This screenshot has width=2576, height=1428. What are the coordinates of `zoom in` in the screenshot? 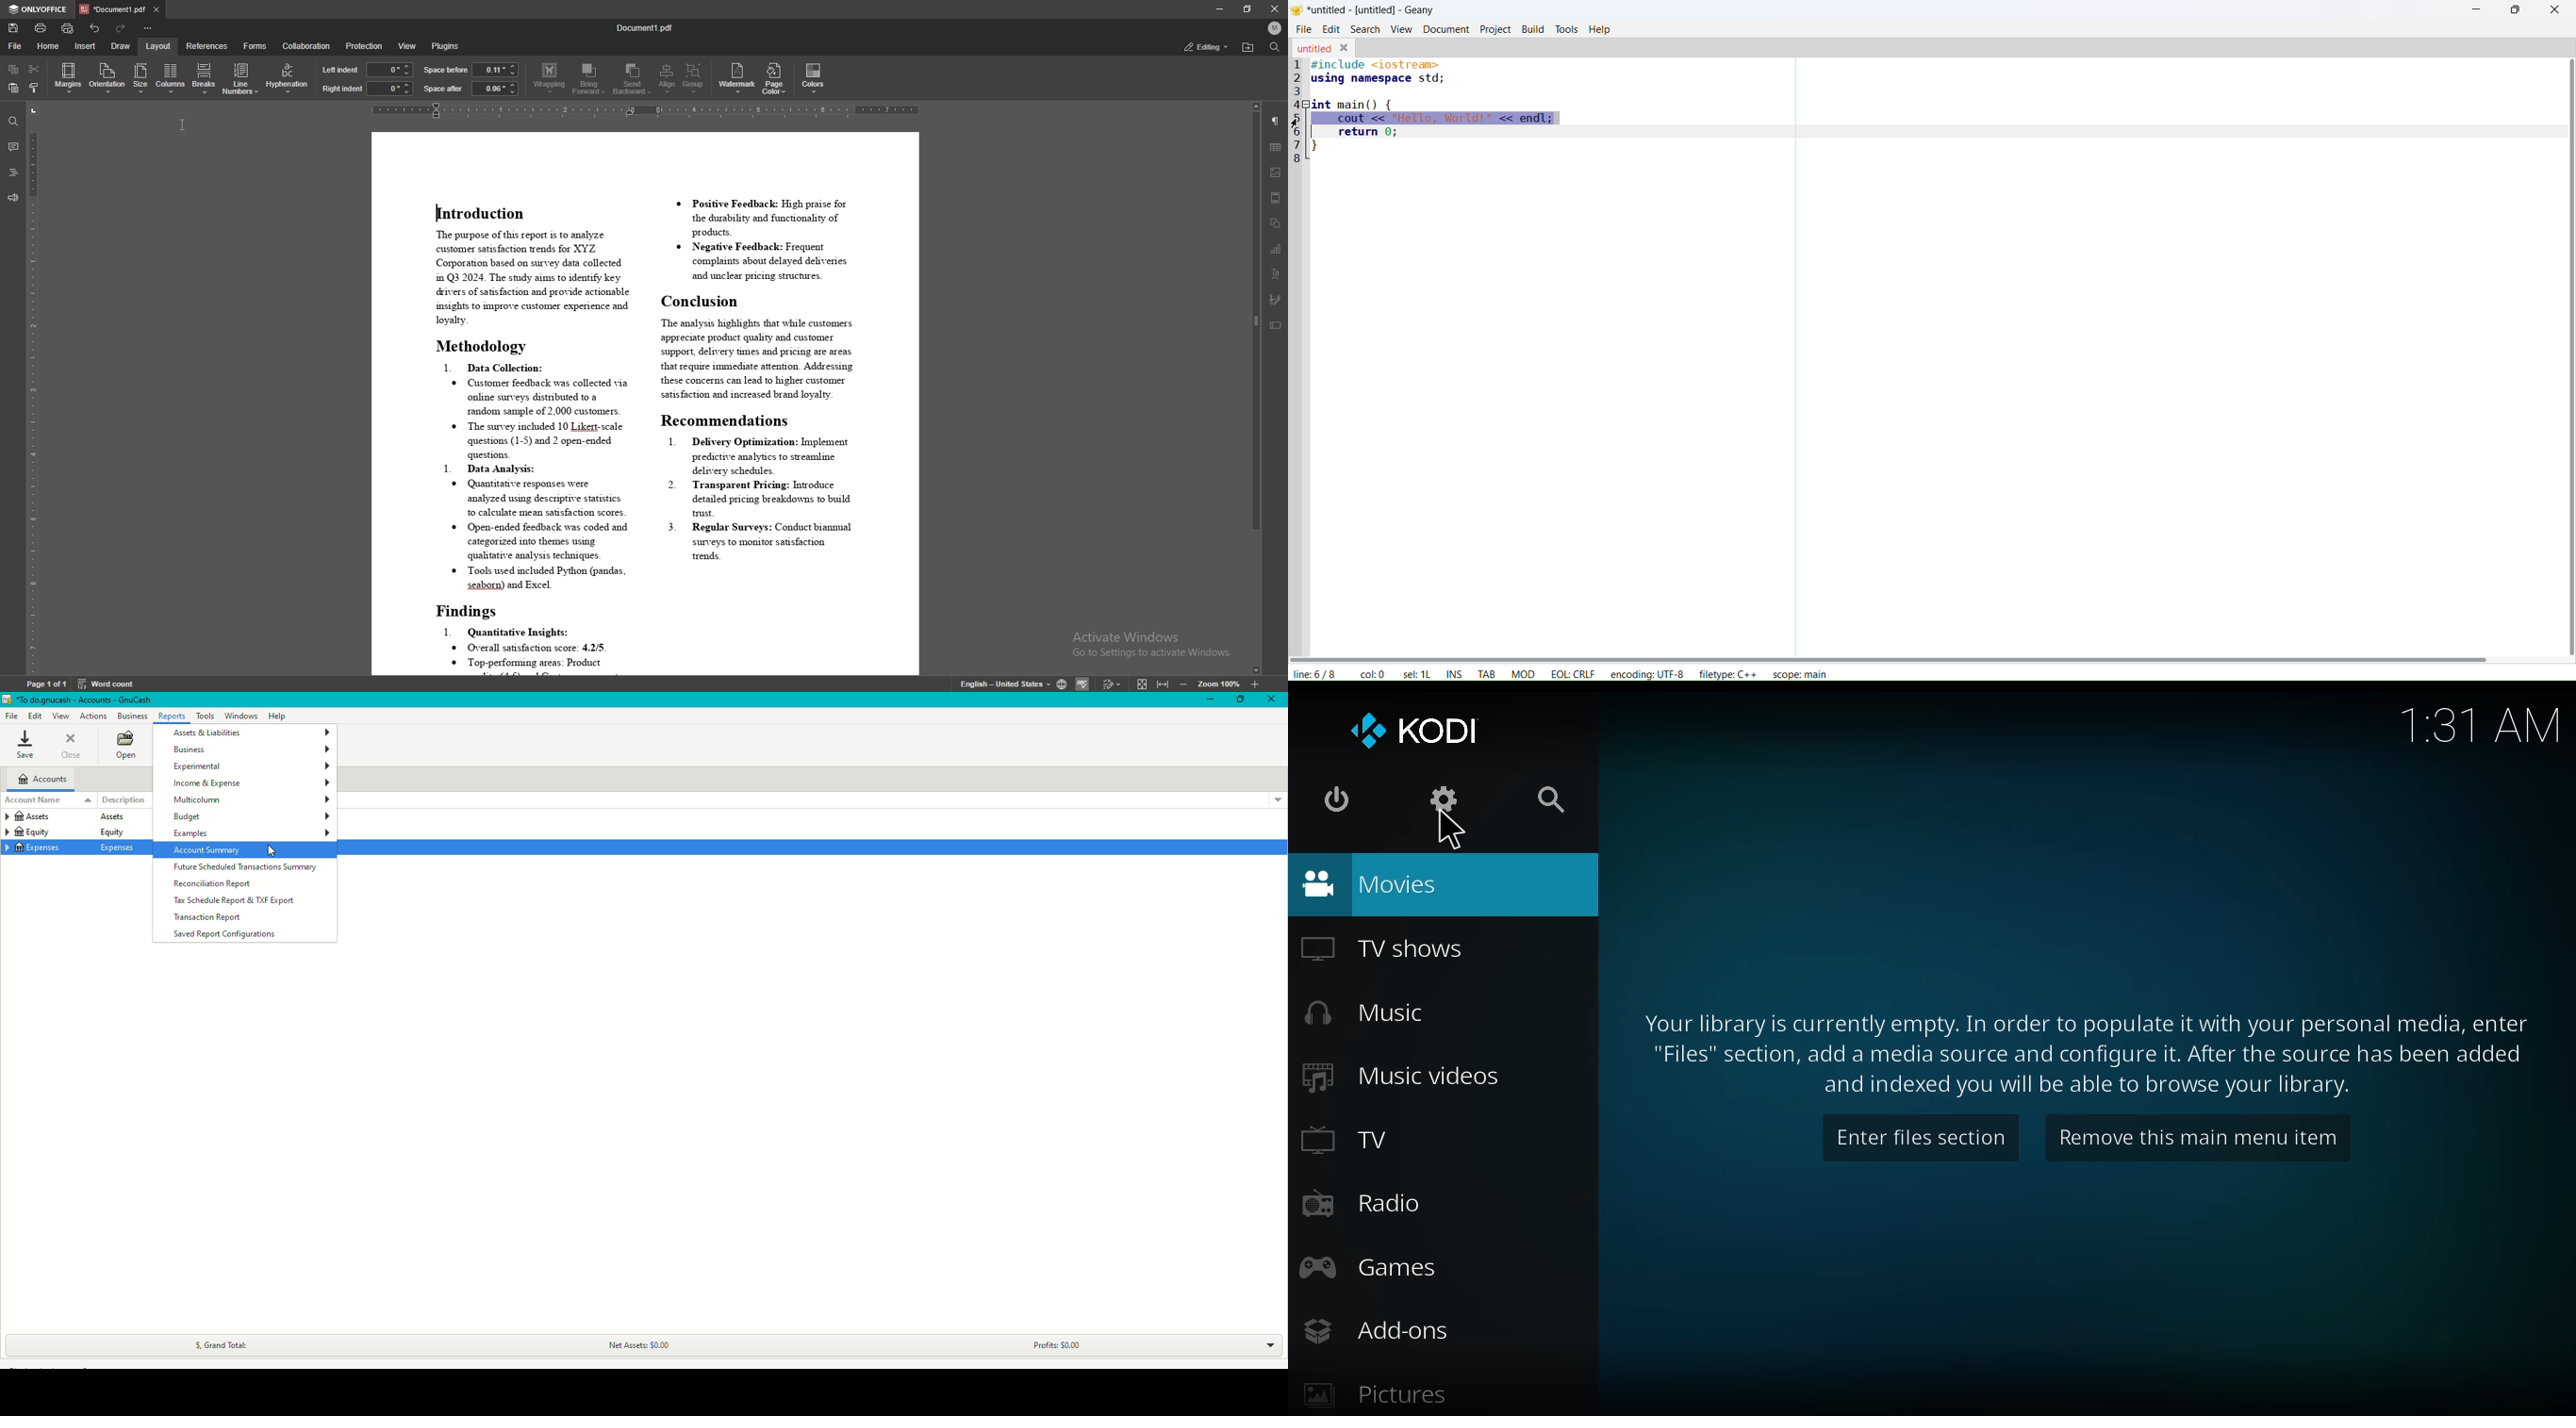 It's located at (1255, 684).